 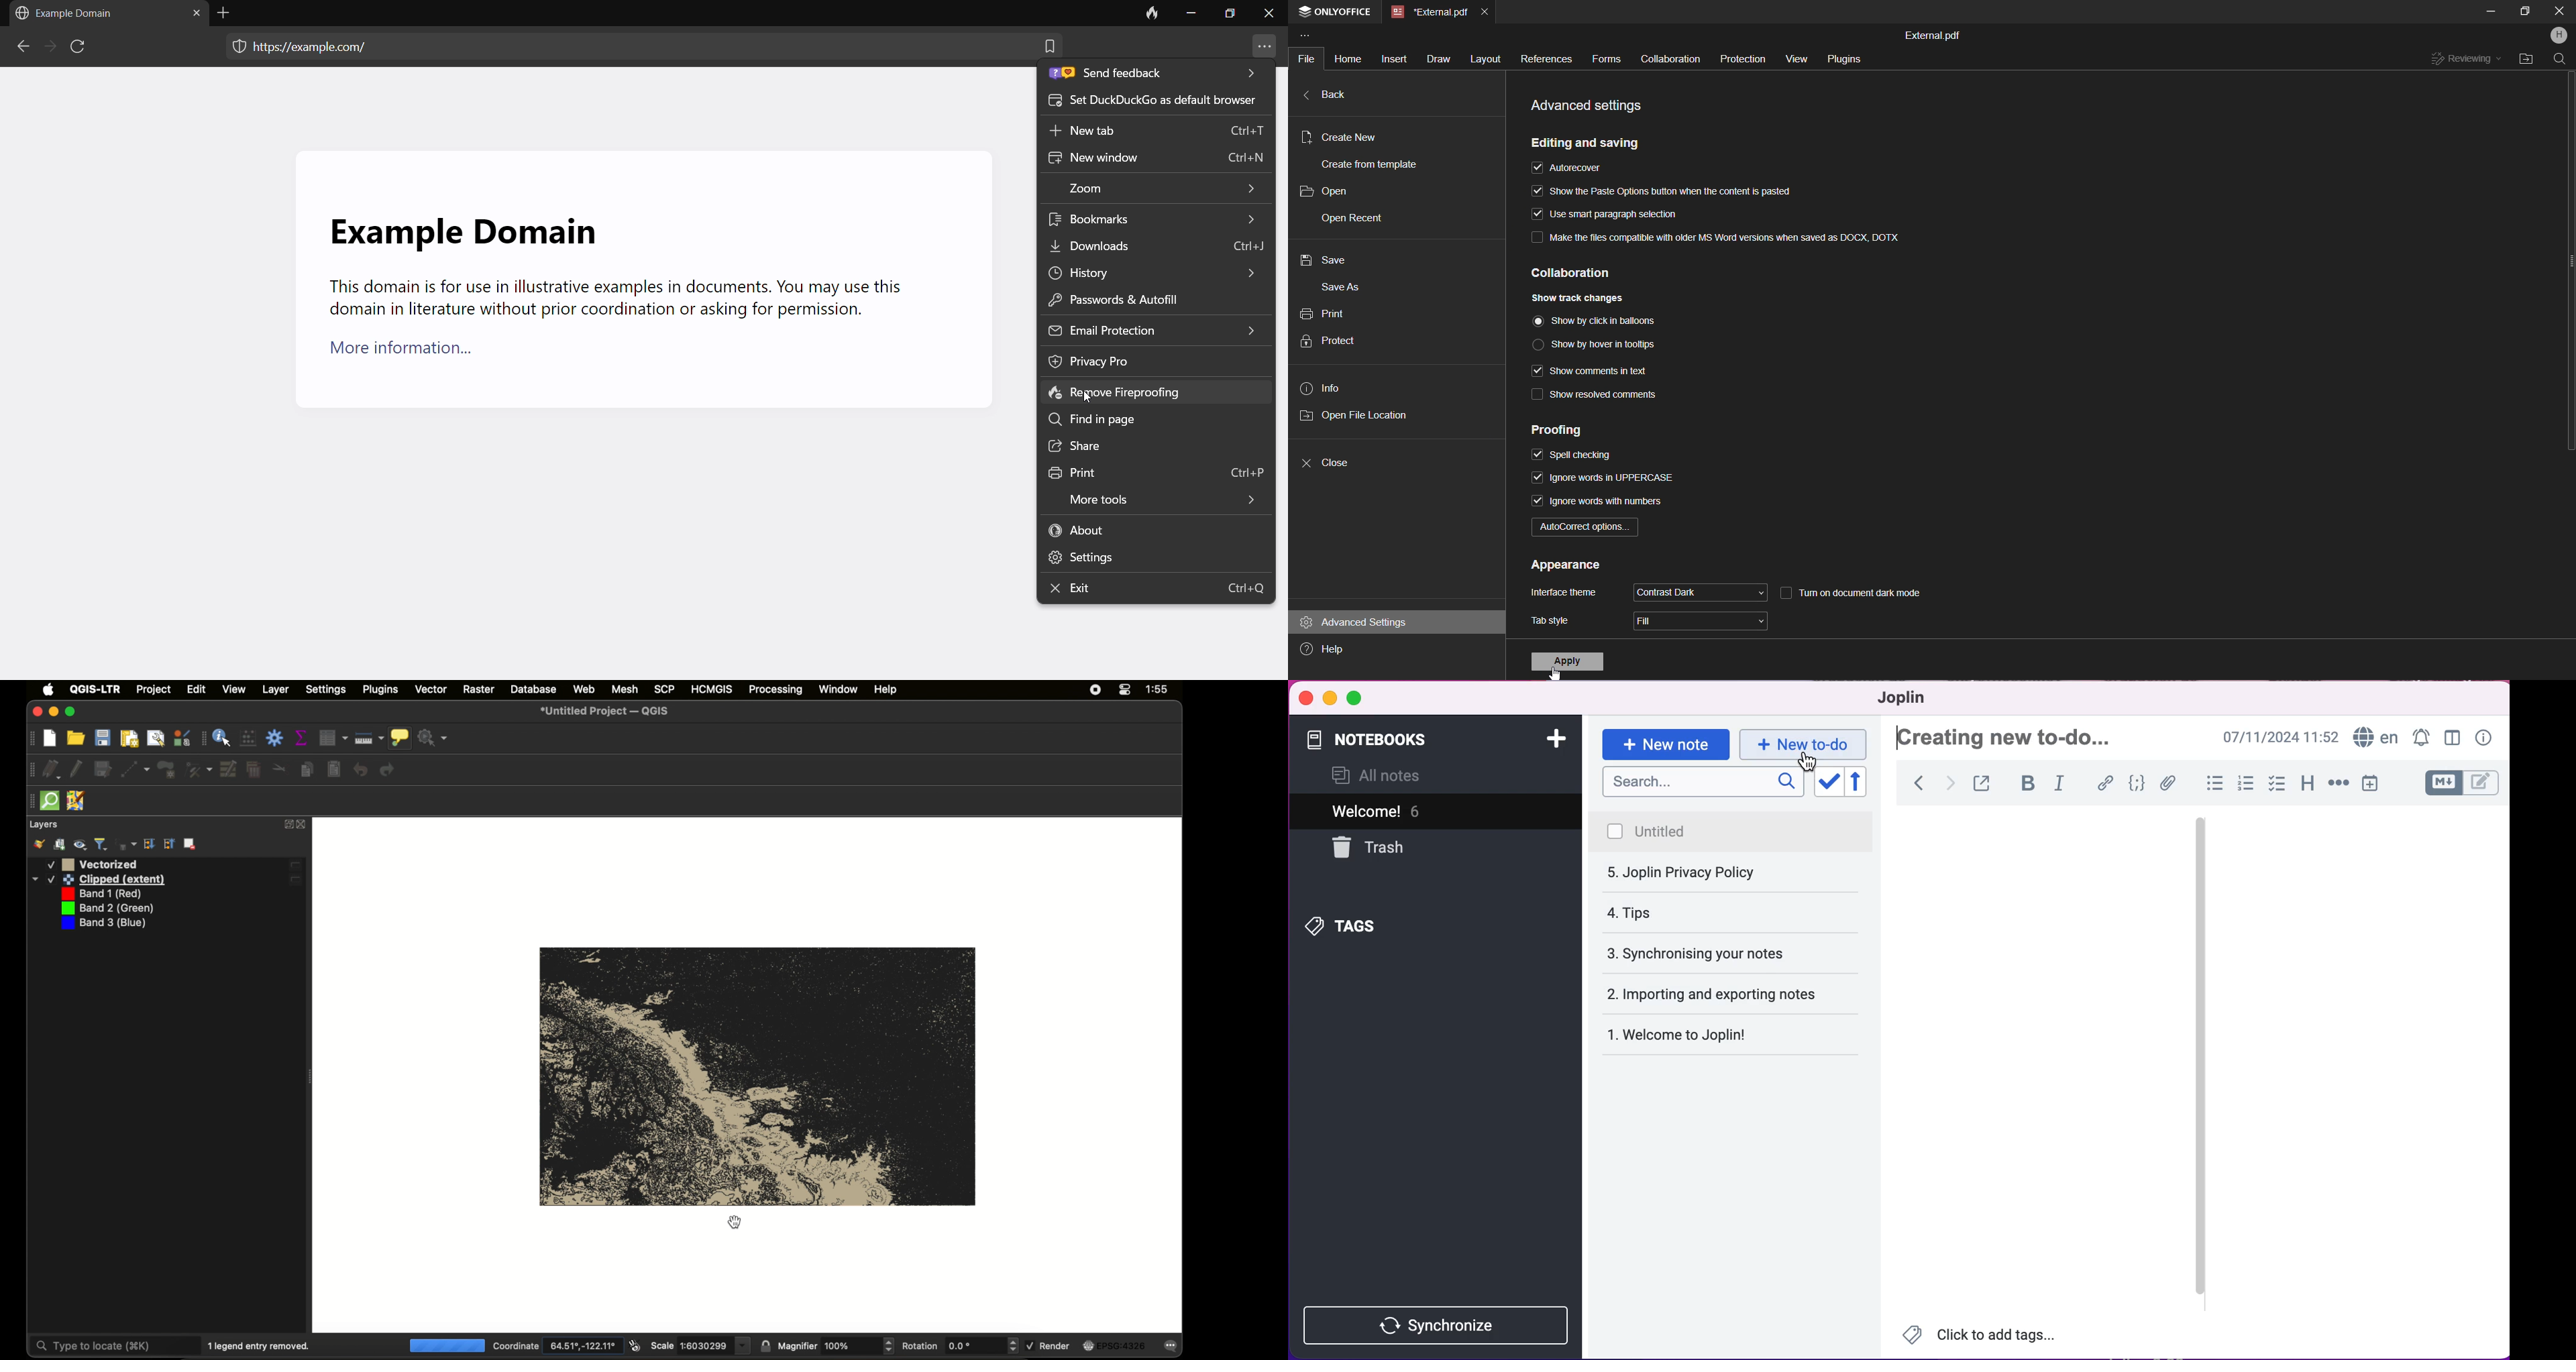 I want to click on new note, so click(x=1665, y=743).